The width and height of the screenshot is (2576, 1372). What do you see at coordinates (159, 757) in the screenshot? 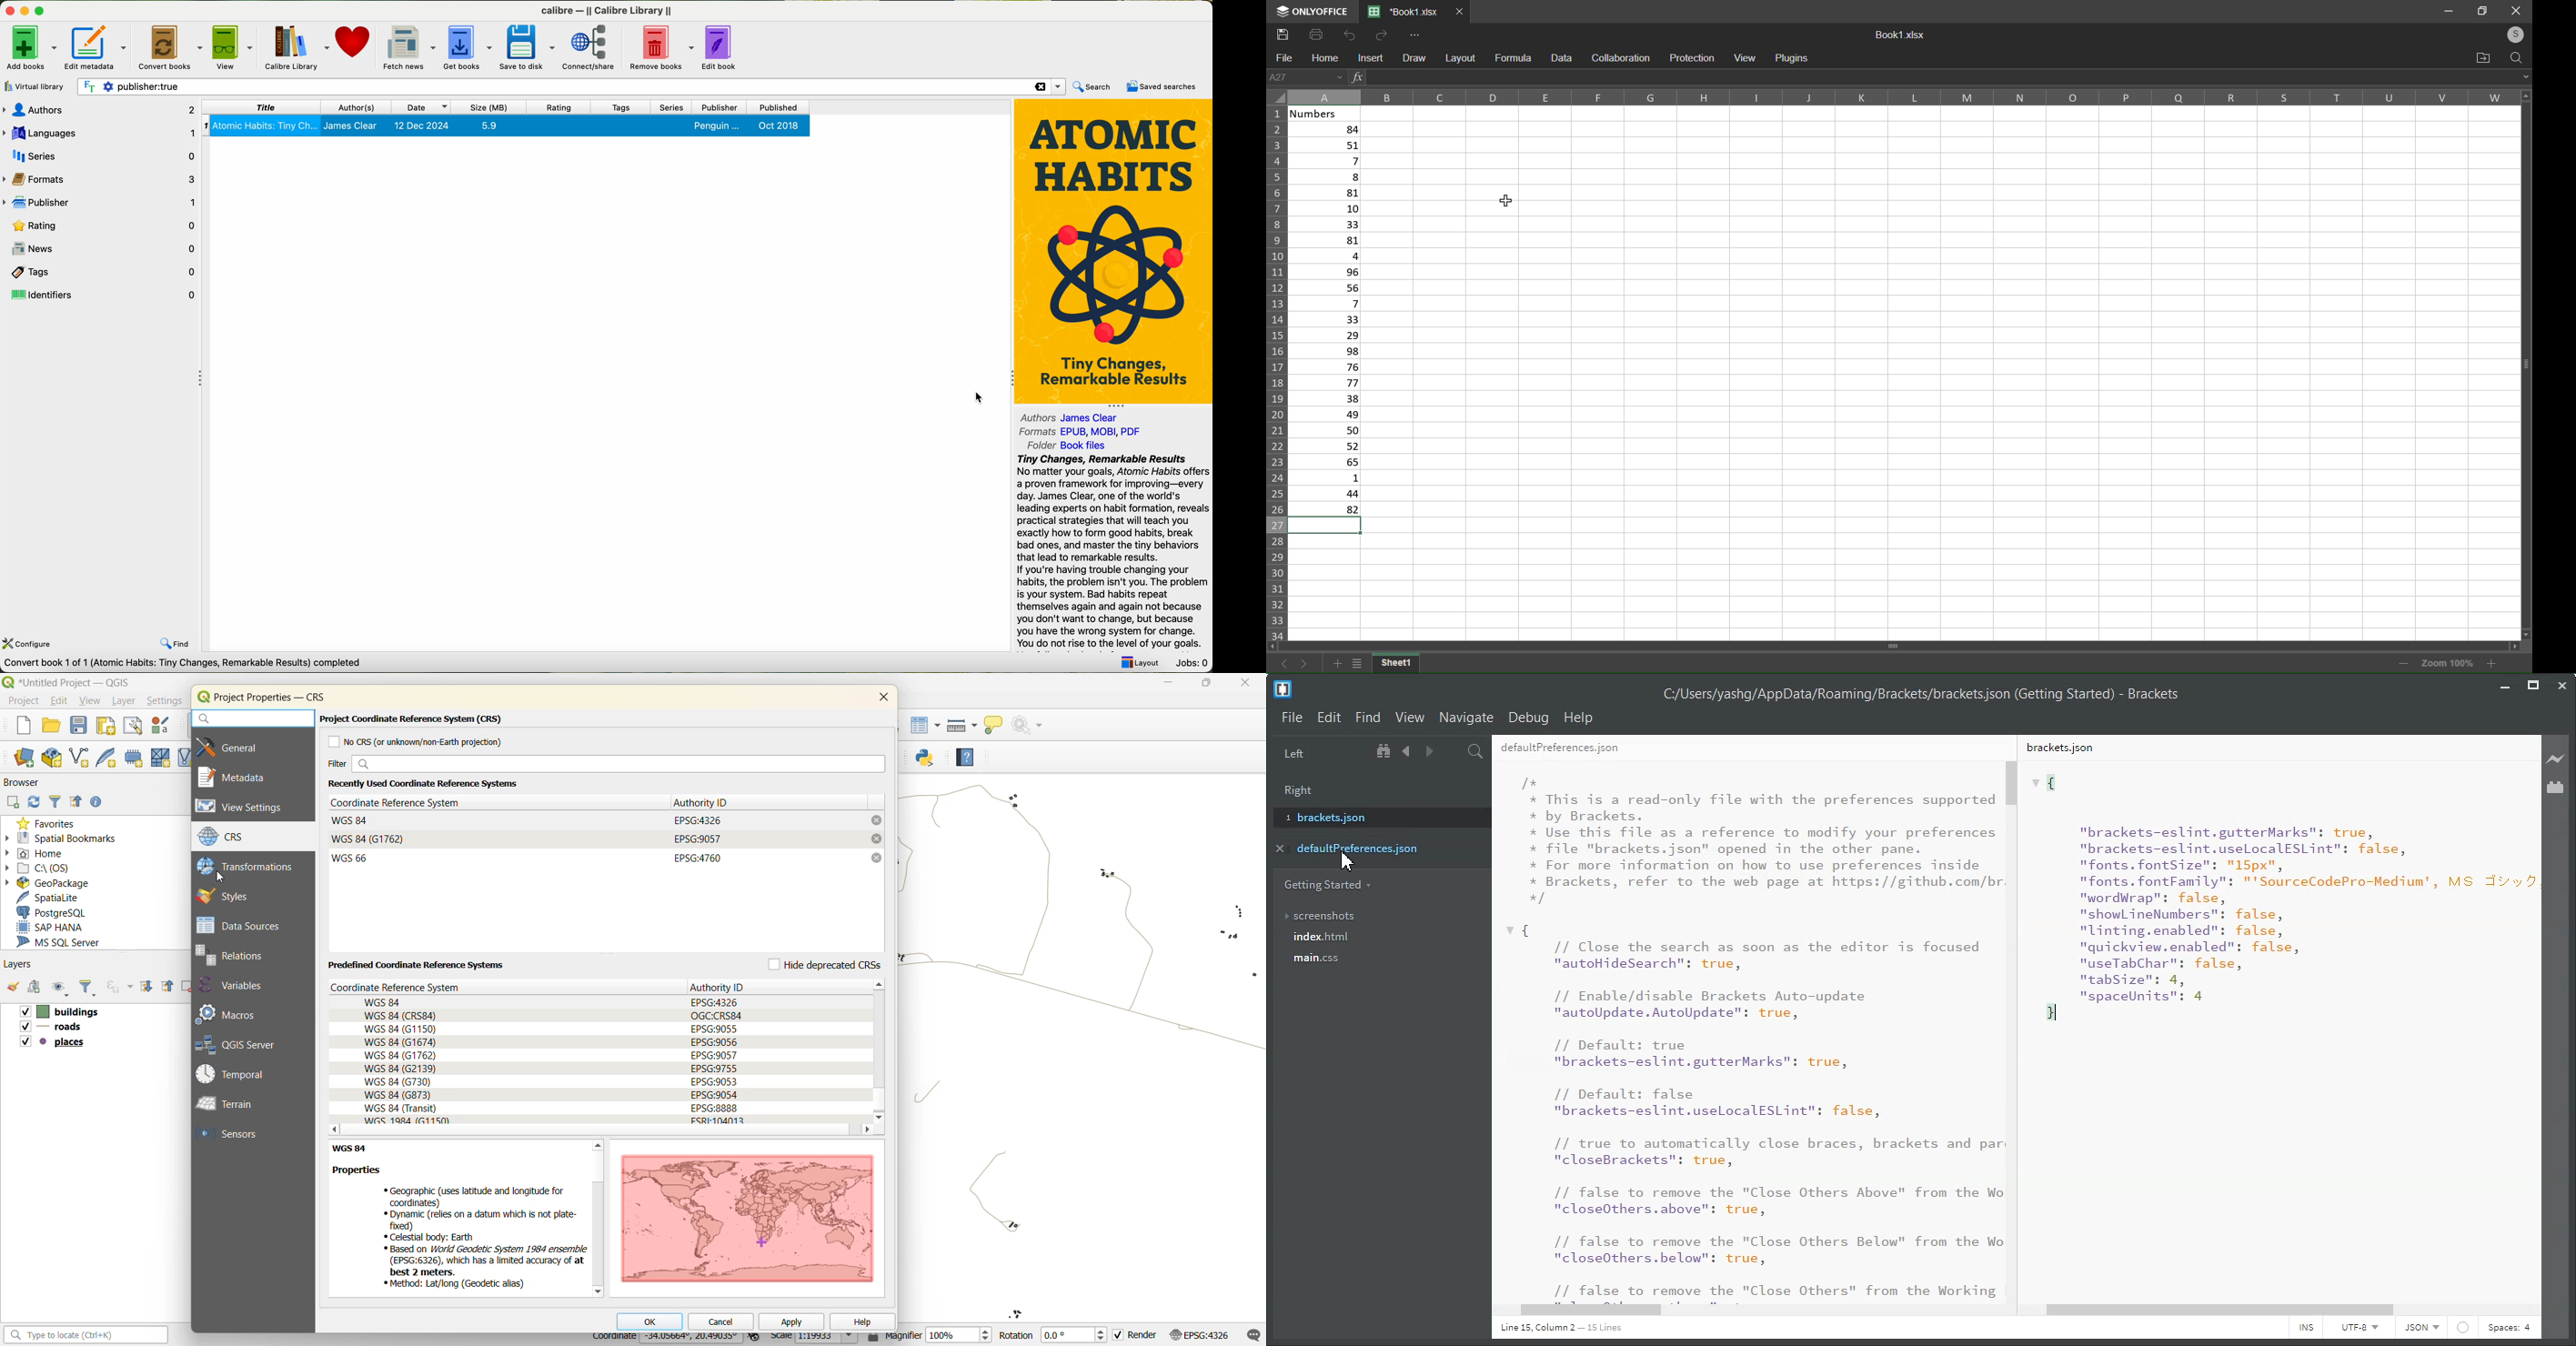
I see `new mesh` at bounding box center [159, 757].